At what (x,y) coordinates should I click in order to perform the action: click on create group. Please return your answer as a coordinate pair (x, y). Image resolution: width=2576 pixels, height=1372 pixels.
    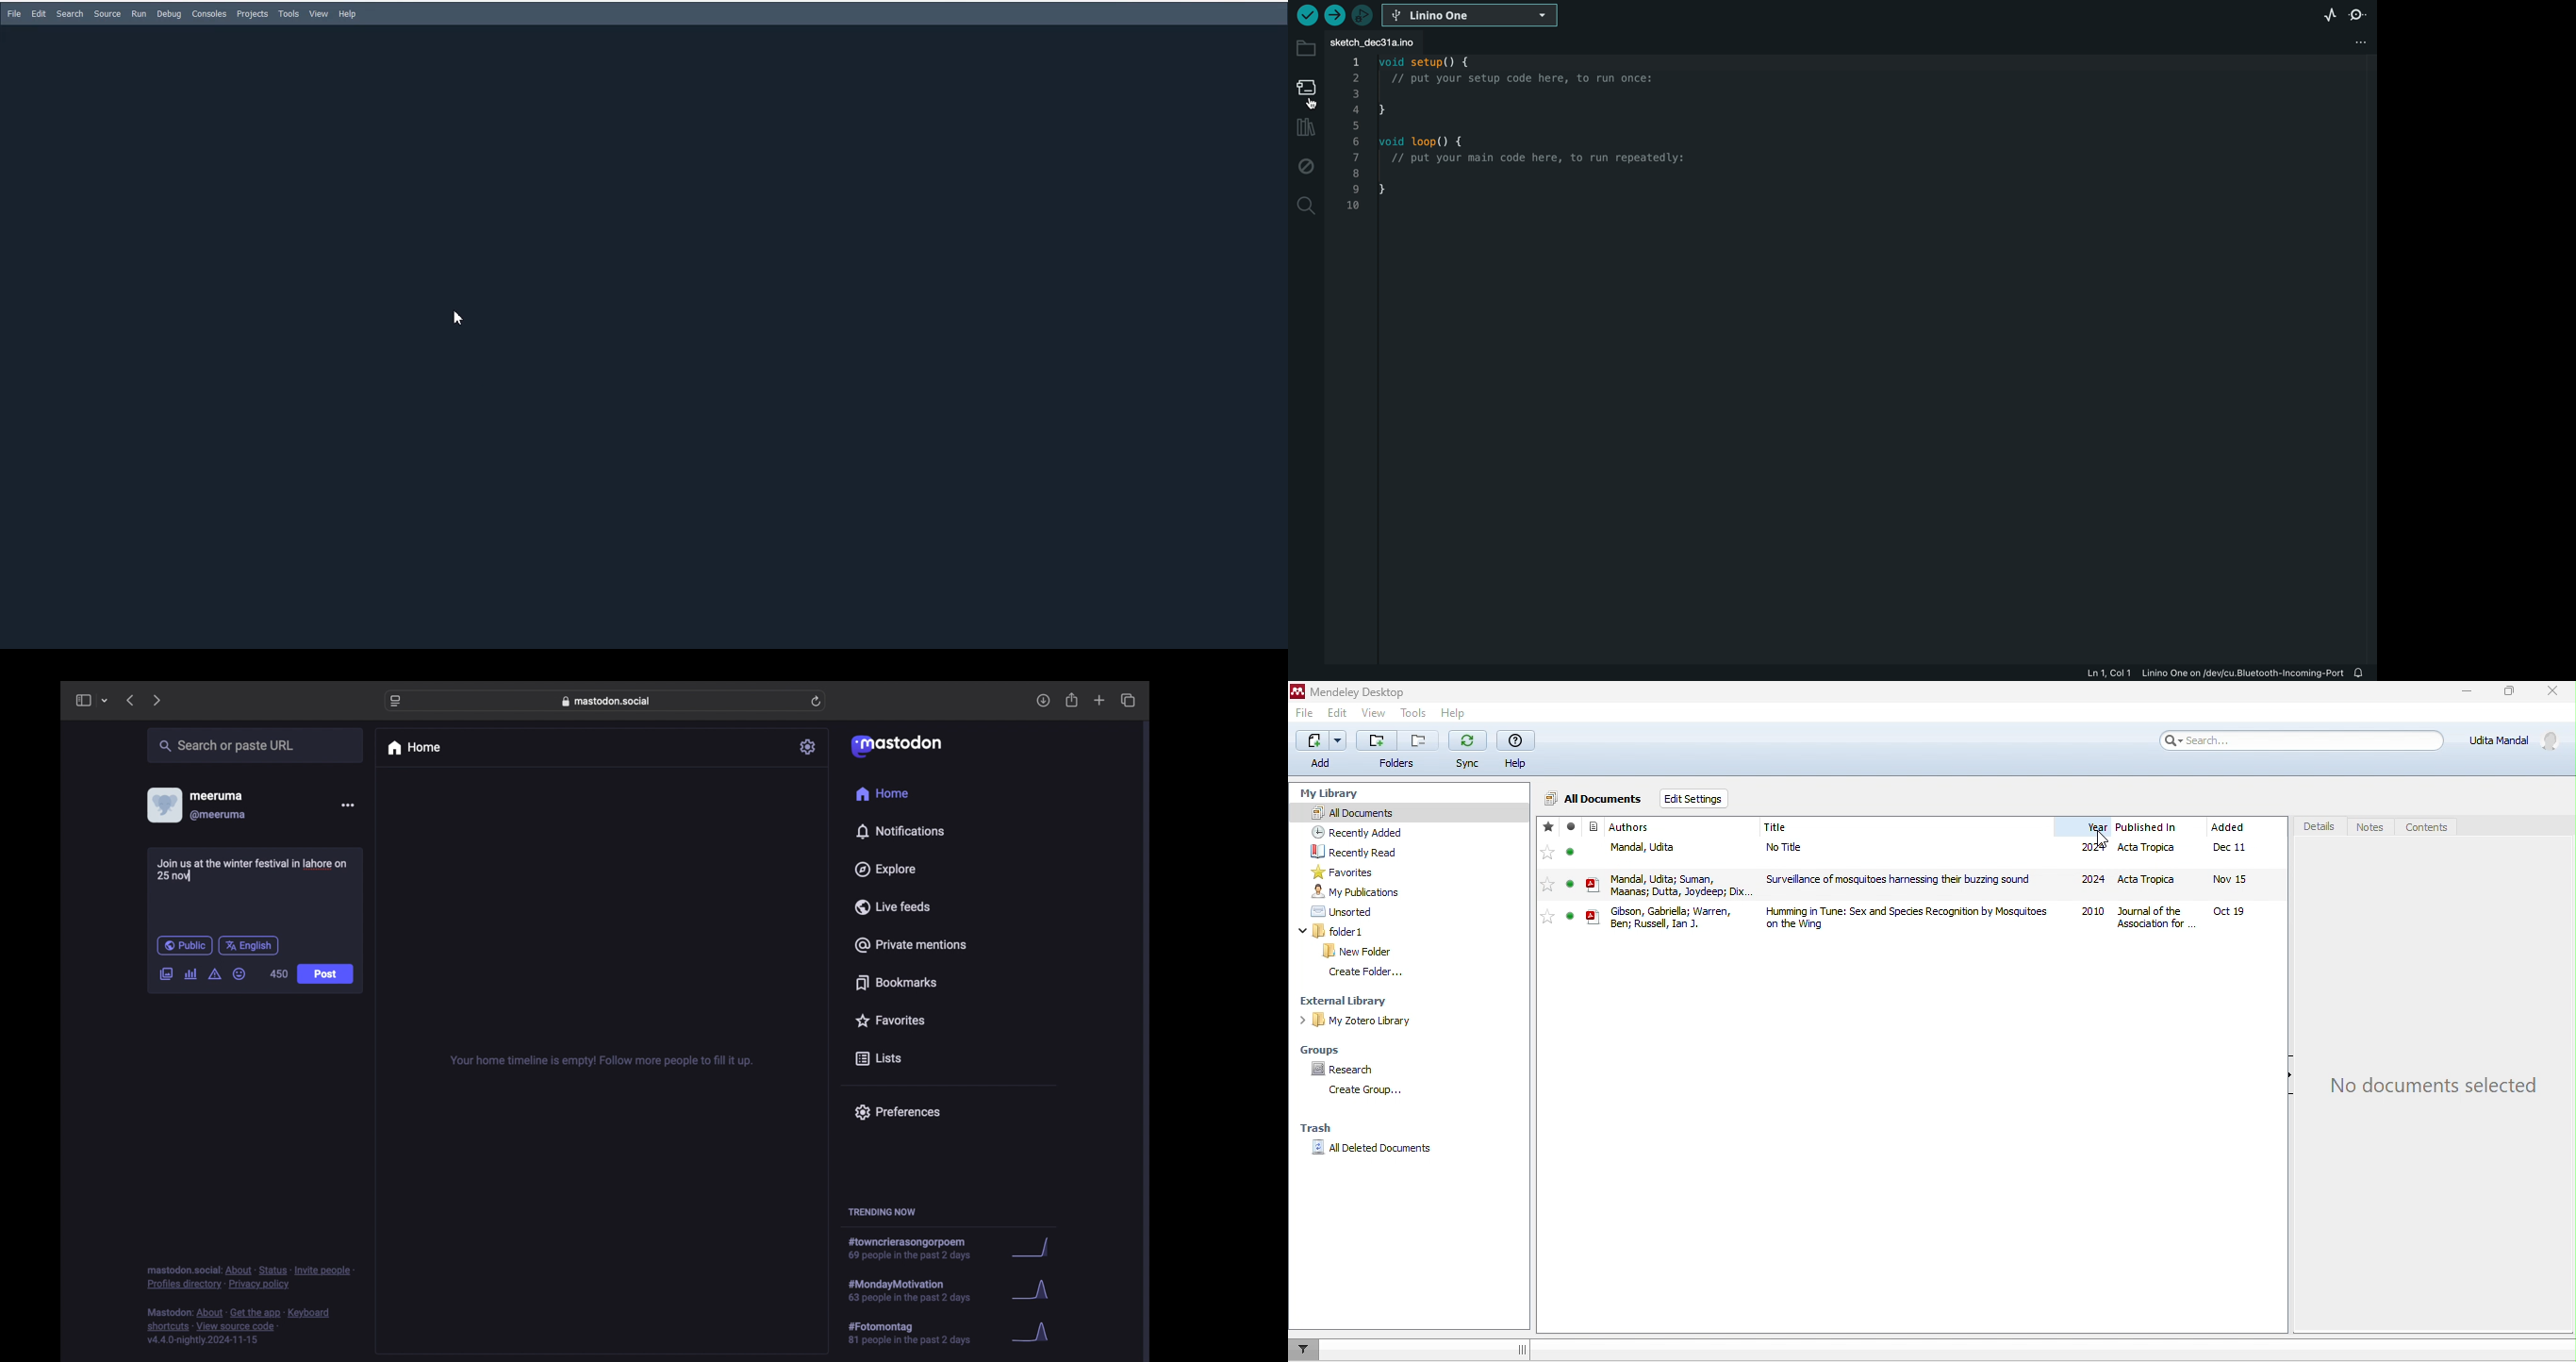
    Looking at the image, I should click on (1359, 1091).